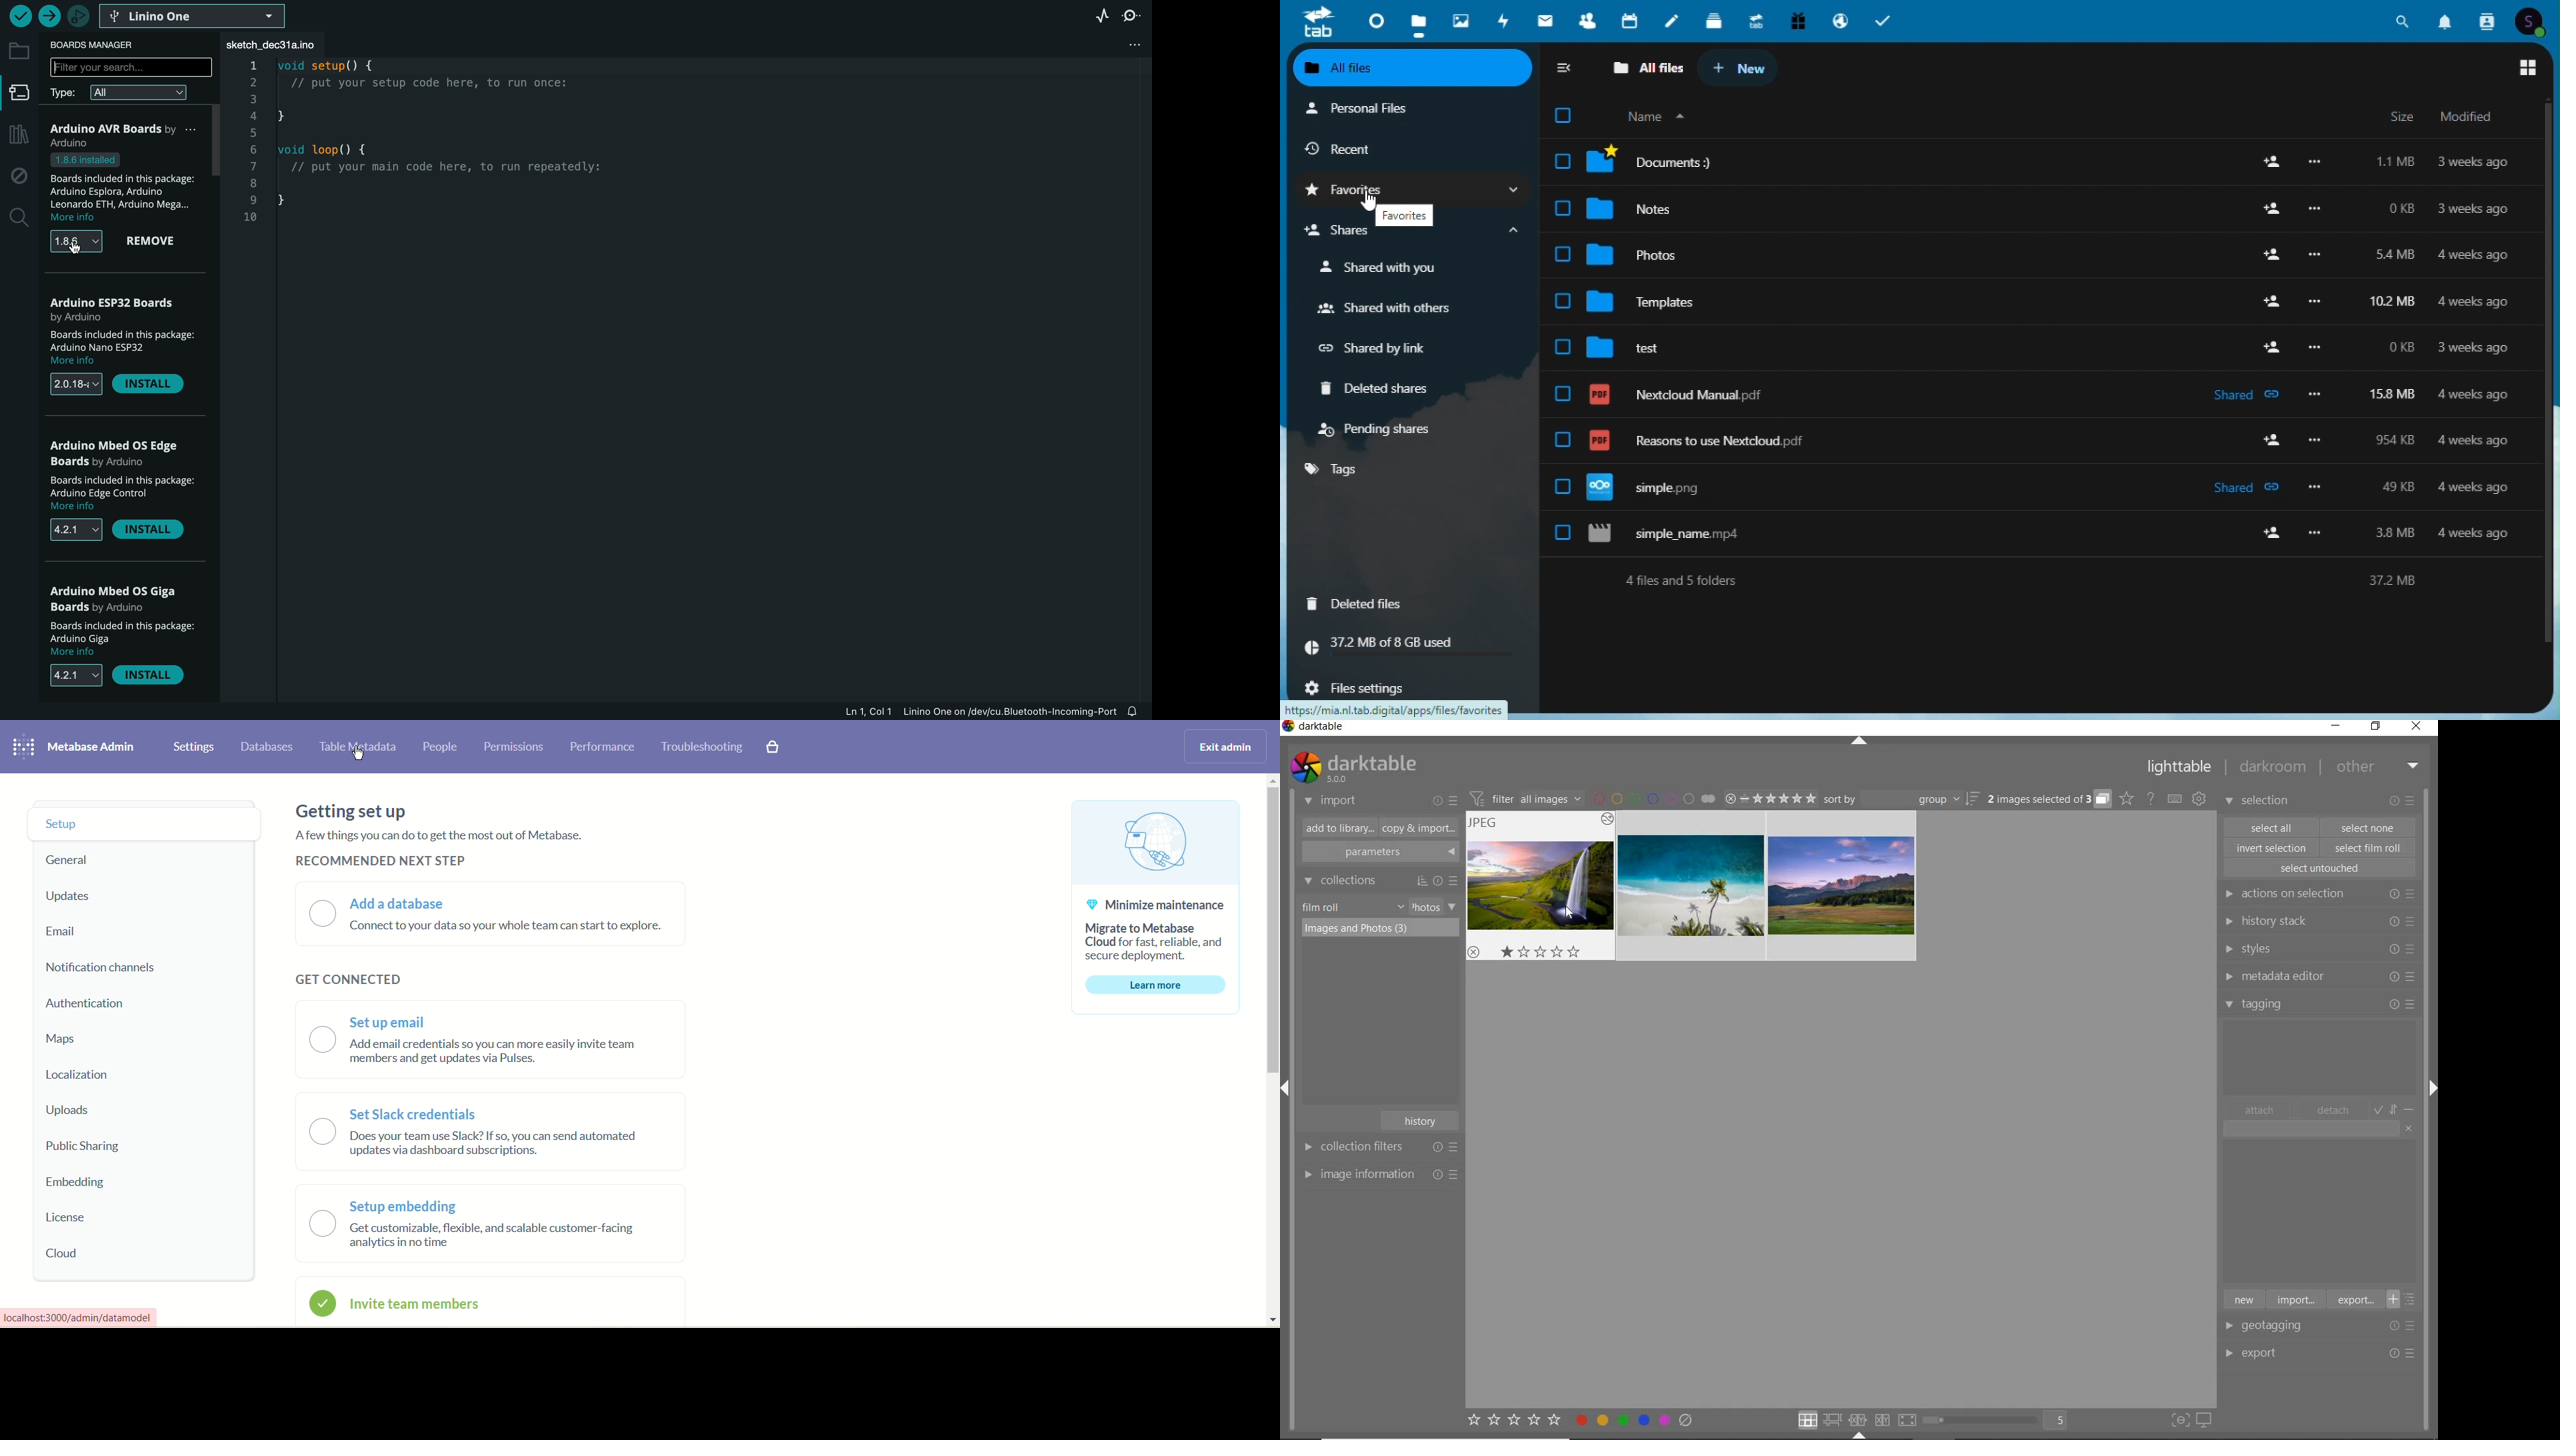 The height and width of the screenshot is (1456, 2576). I want to click on new, so click(1739, 69).